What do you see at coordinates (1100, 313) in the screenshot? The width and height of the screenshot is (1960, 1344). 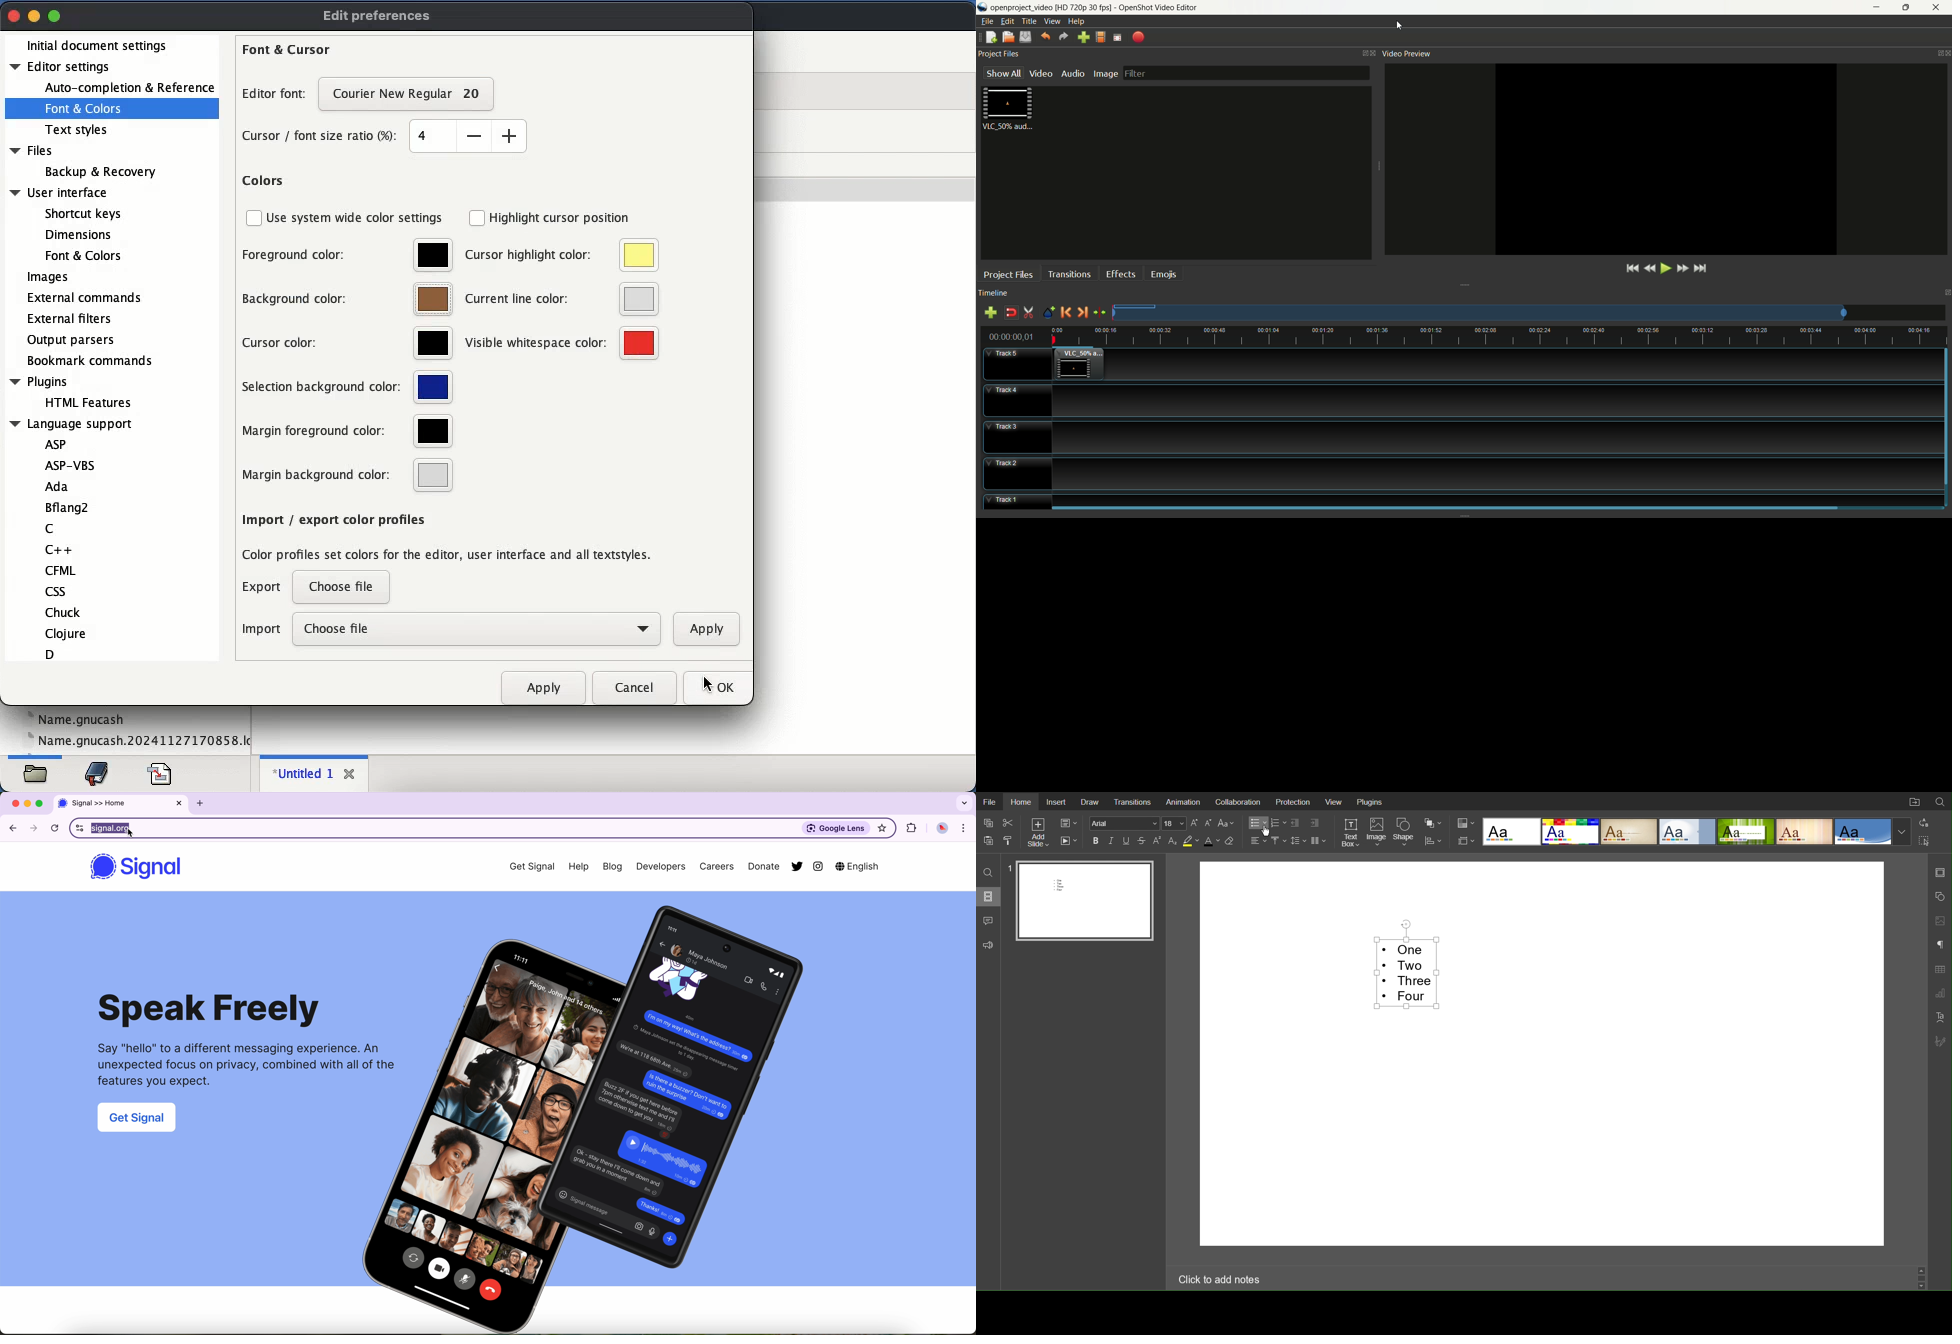 I see `center the timeline on the playhead` at bounding box center [1100, 313].